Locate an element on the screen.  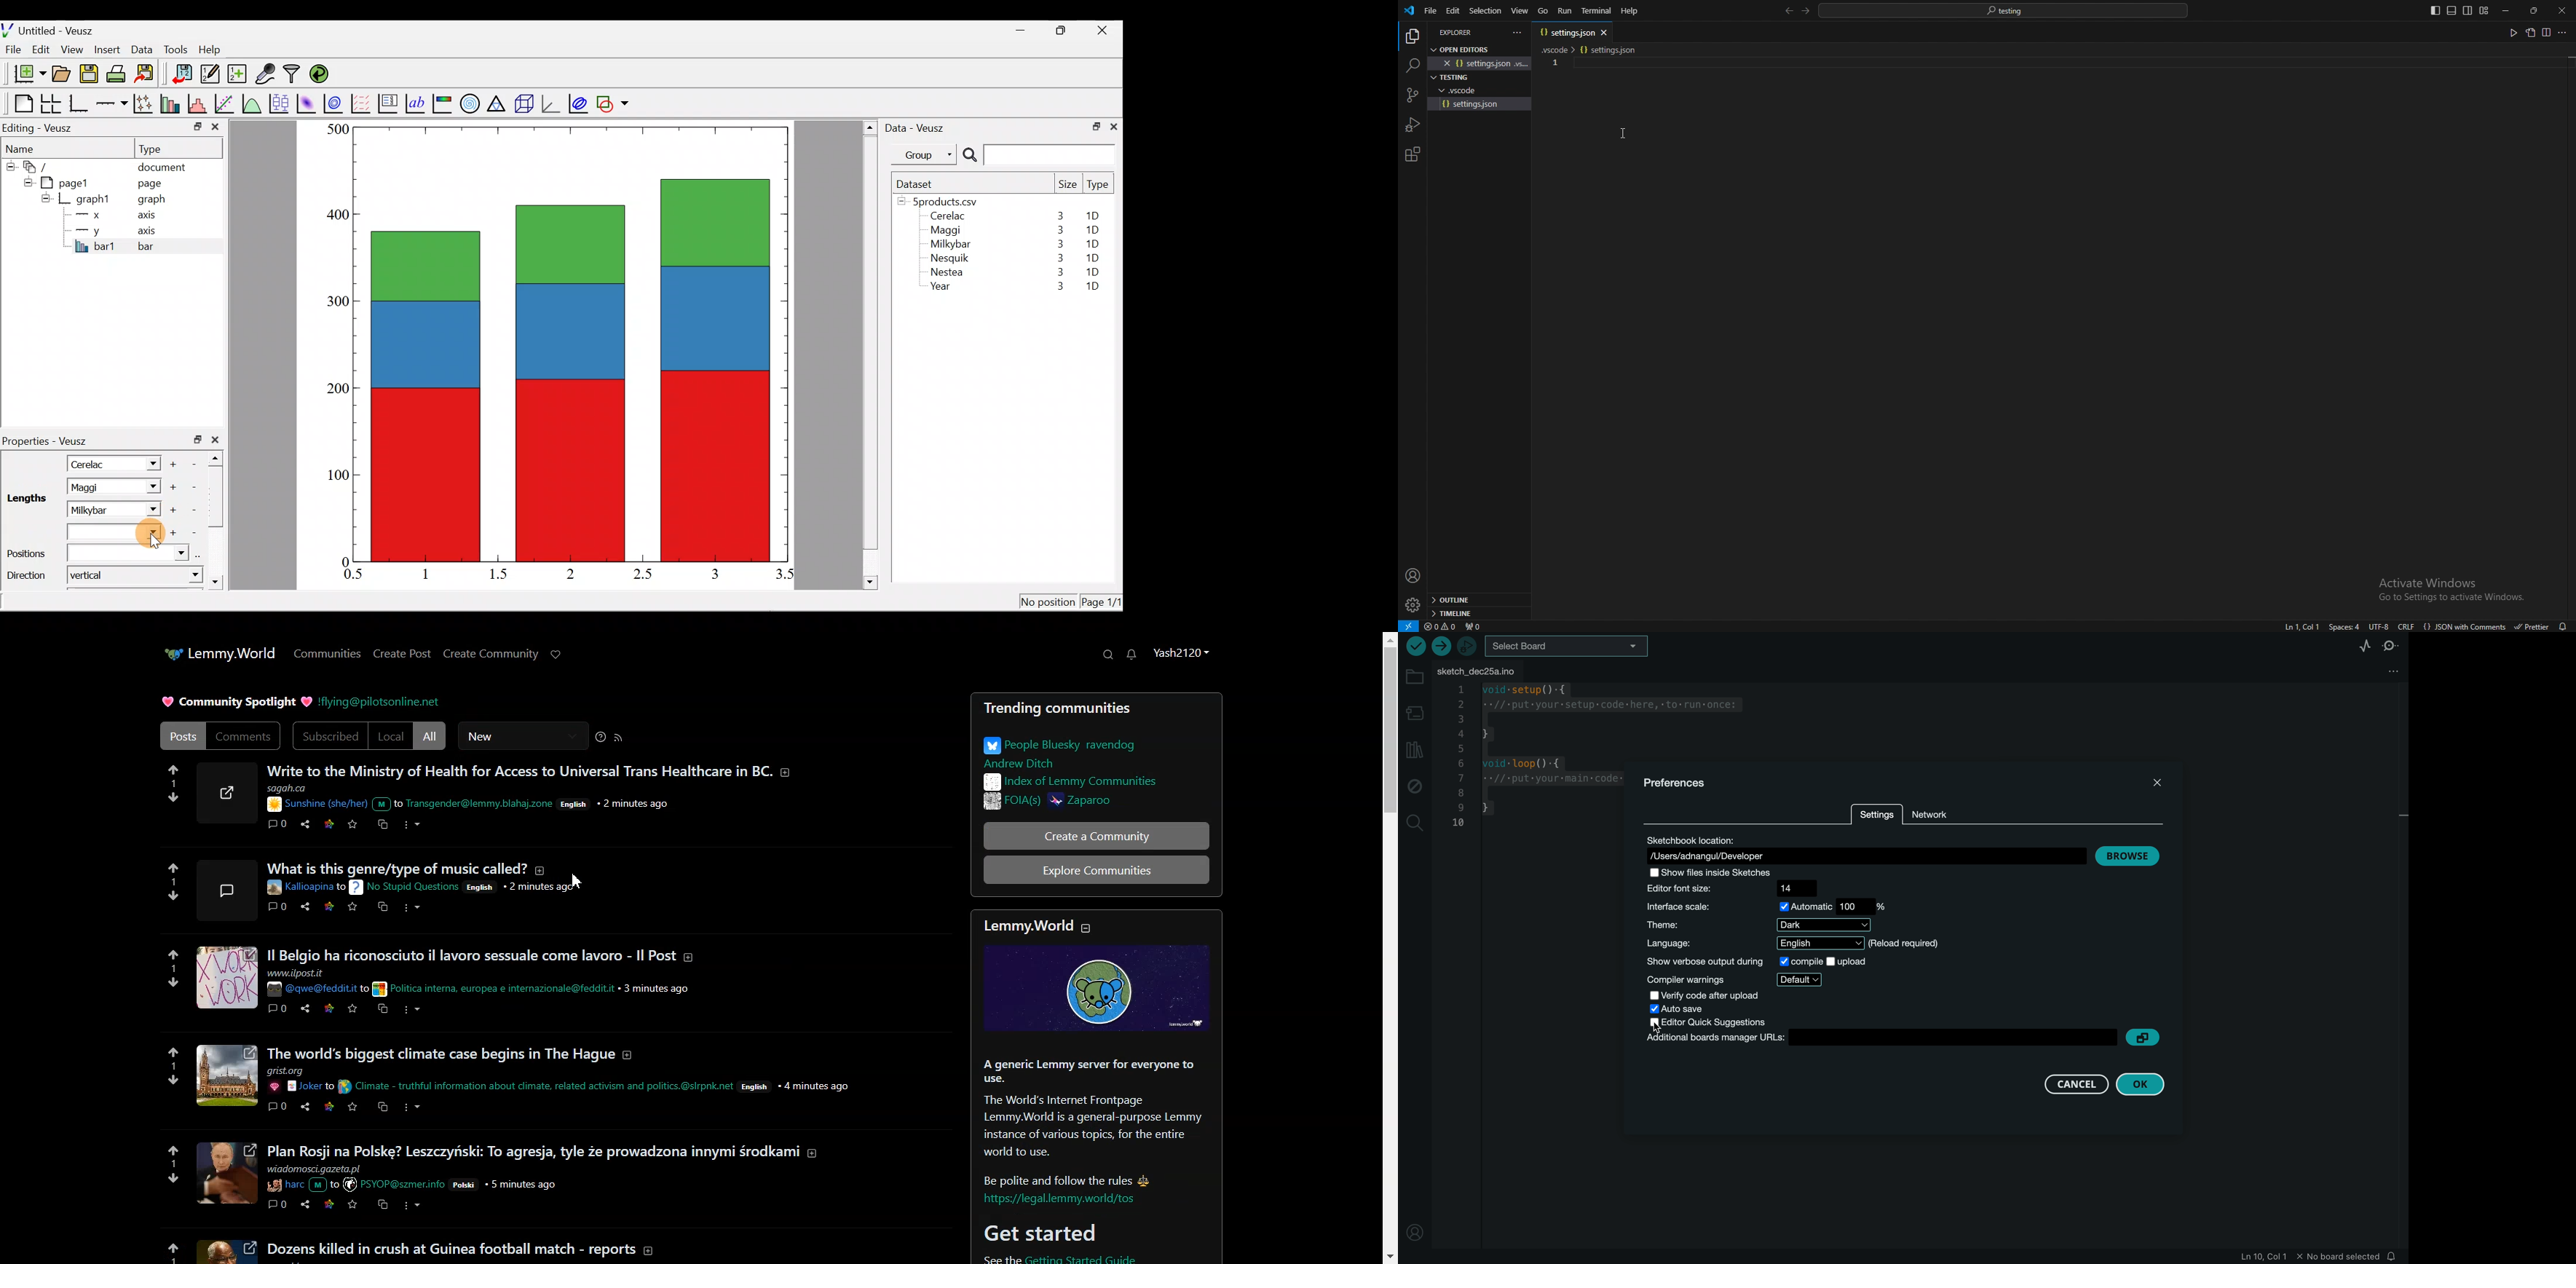
Text is located at coordinates (518, 770).